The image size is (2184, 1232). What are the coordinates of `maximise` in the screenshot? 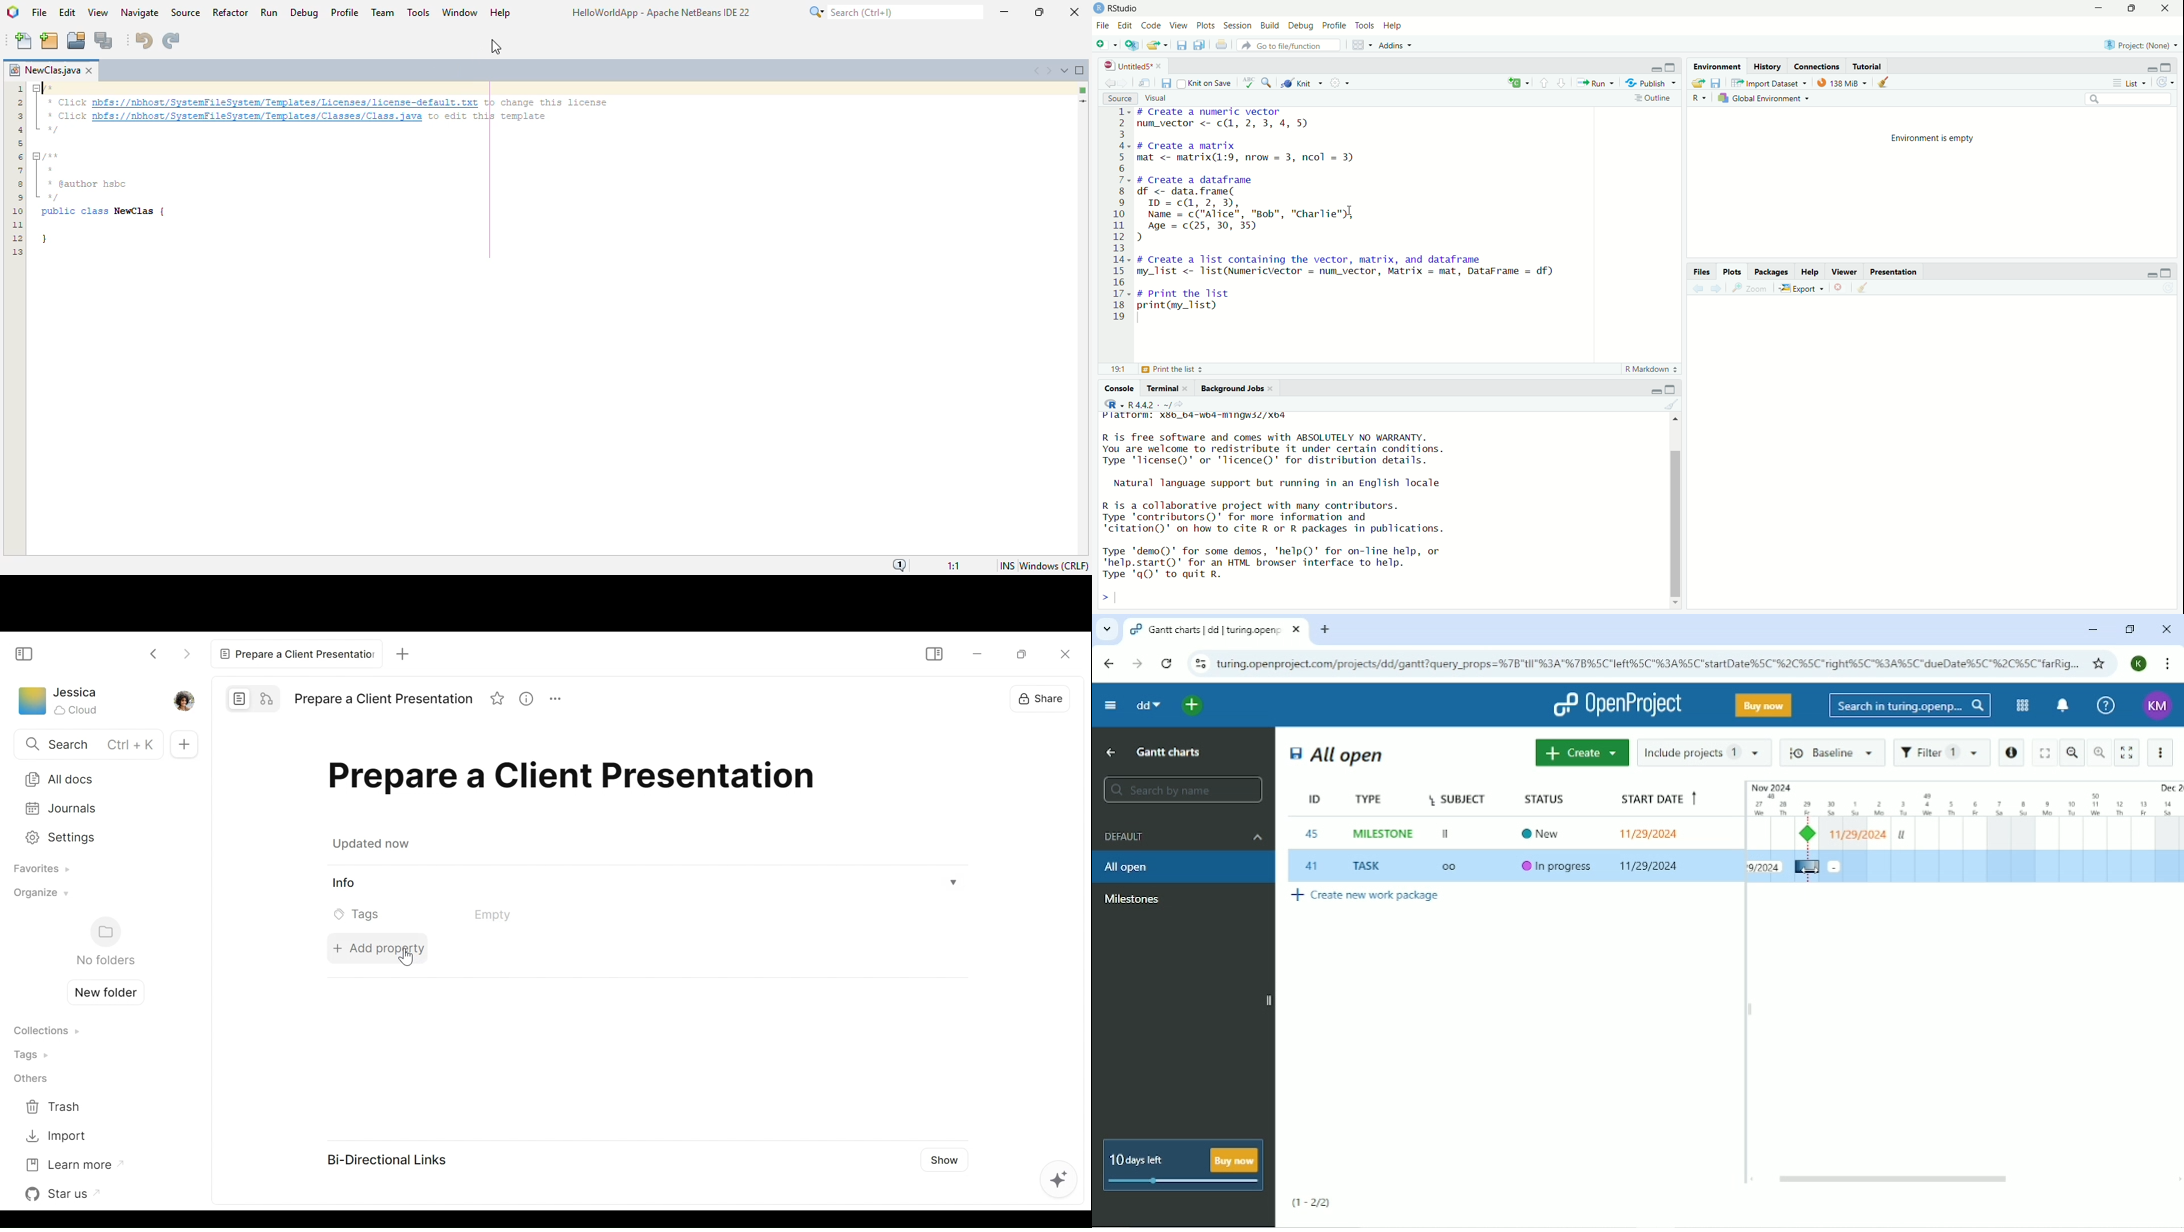 It's located at (1674, 388).